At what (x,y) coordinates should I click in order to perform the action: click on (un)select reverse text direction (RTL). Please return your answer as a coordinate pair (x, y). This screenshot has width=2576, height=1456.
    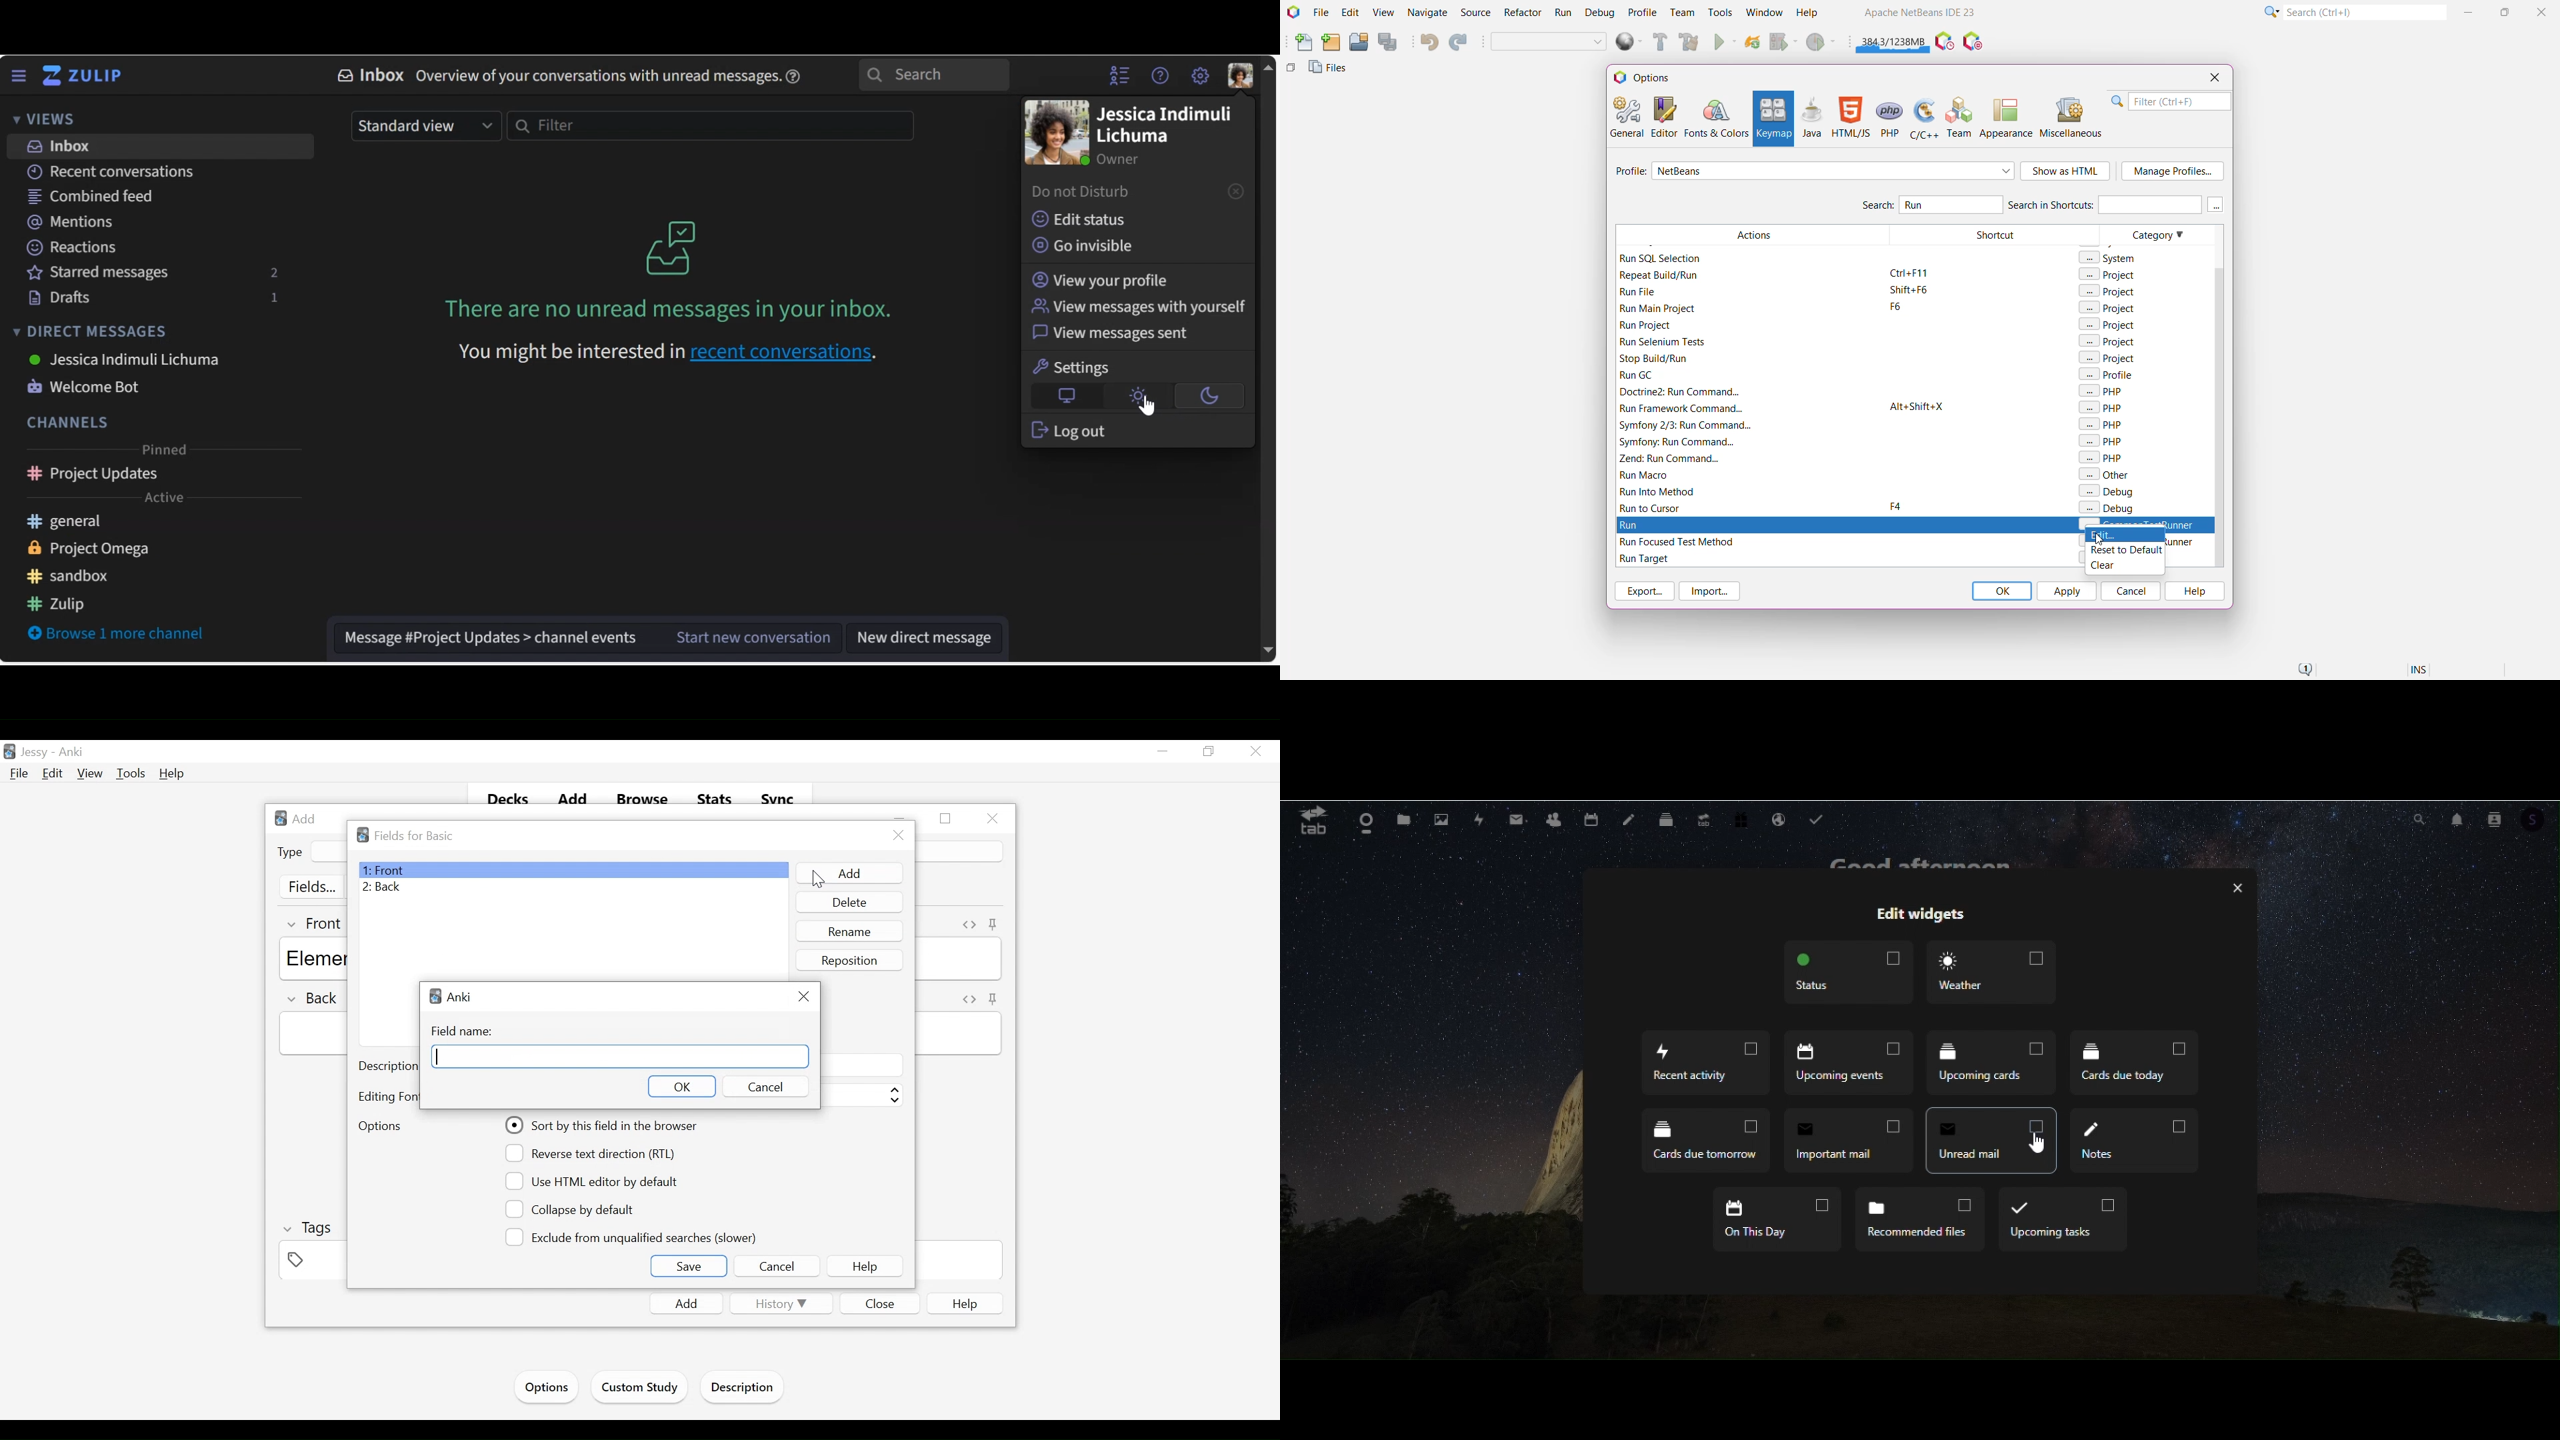
    Looking at the image, I should click on (593, 1153).